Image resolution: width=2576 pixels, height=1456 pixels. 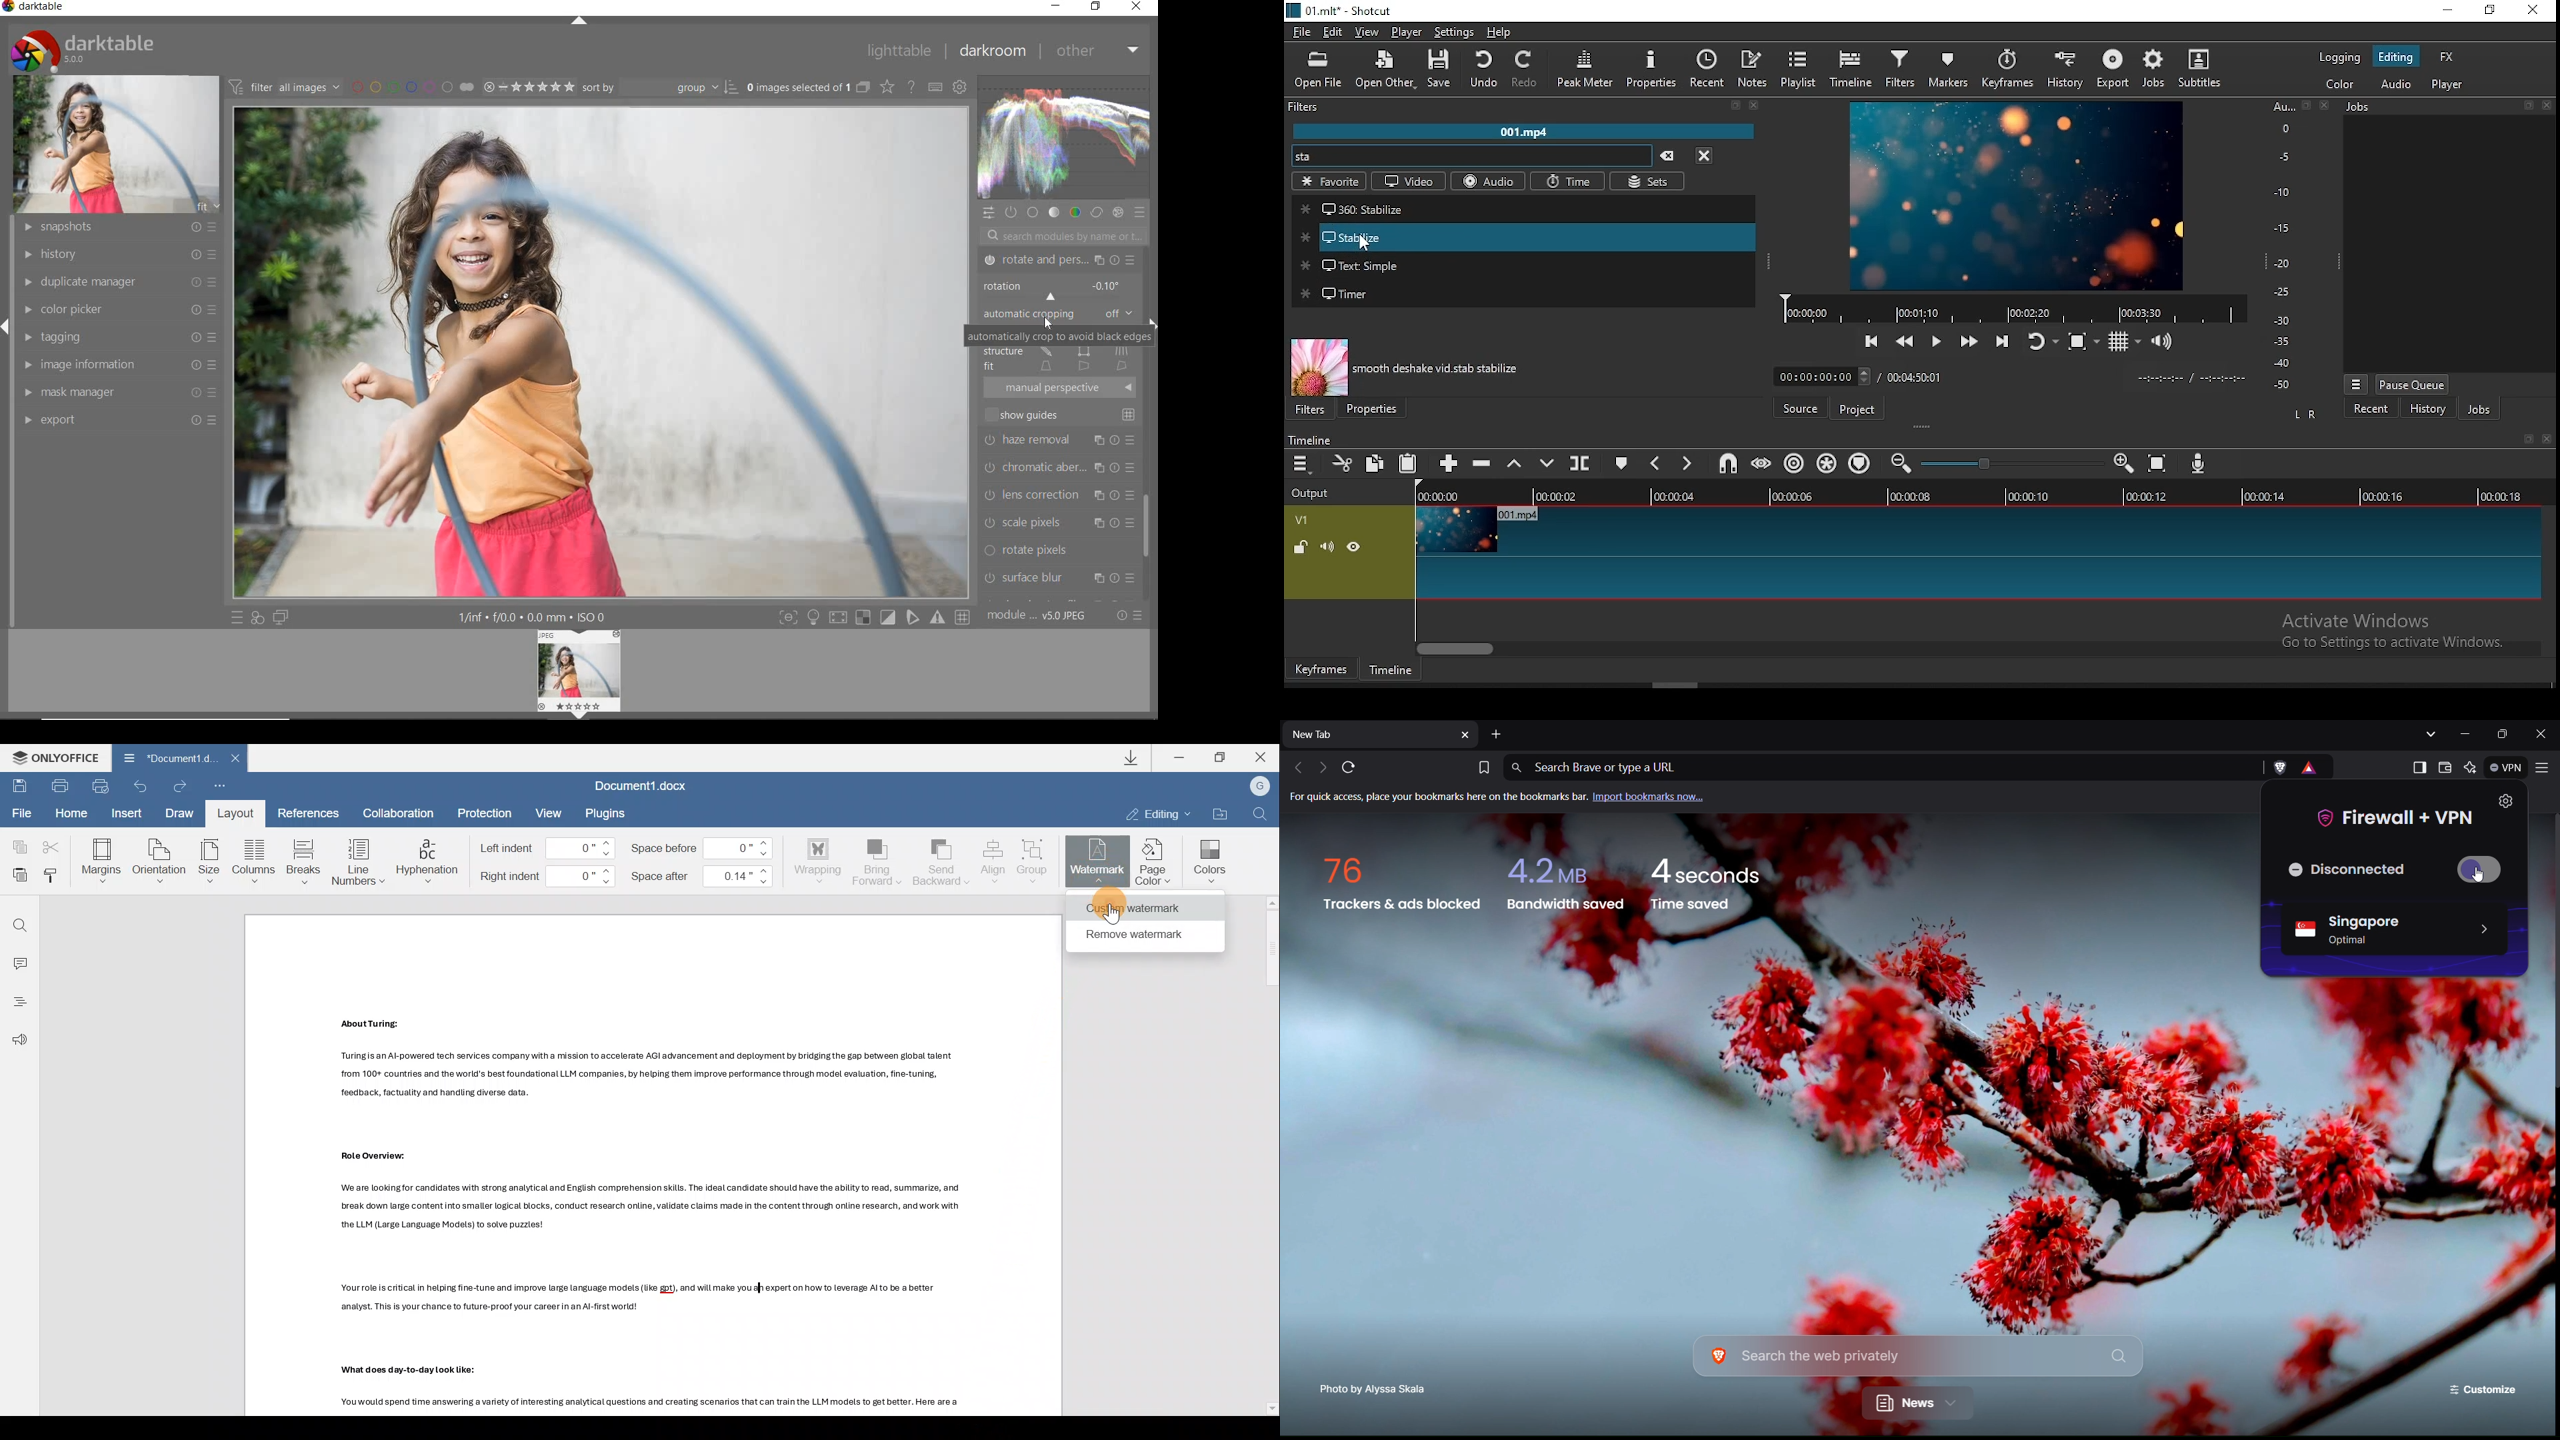 I want to click on fullscreen, so click(x=2307, y=107).